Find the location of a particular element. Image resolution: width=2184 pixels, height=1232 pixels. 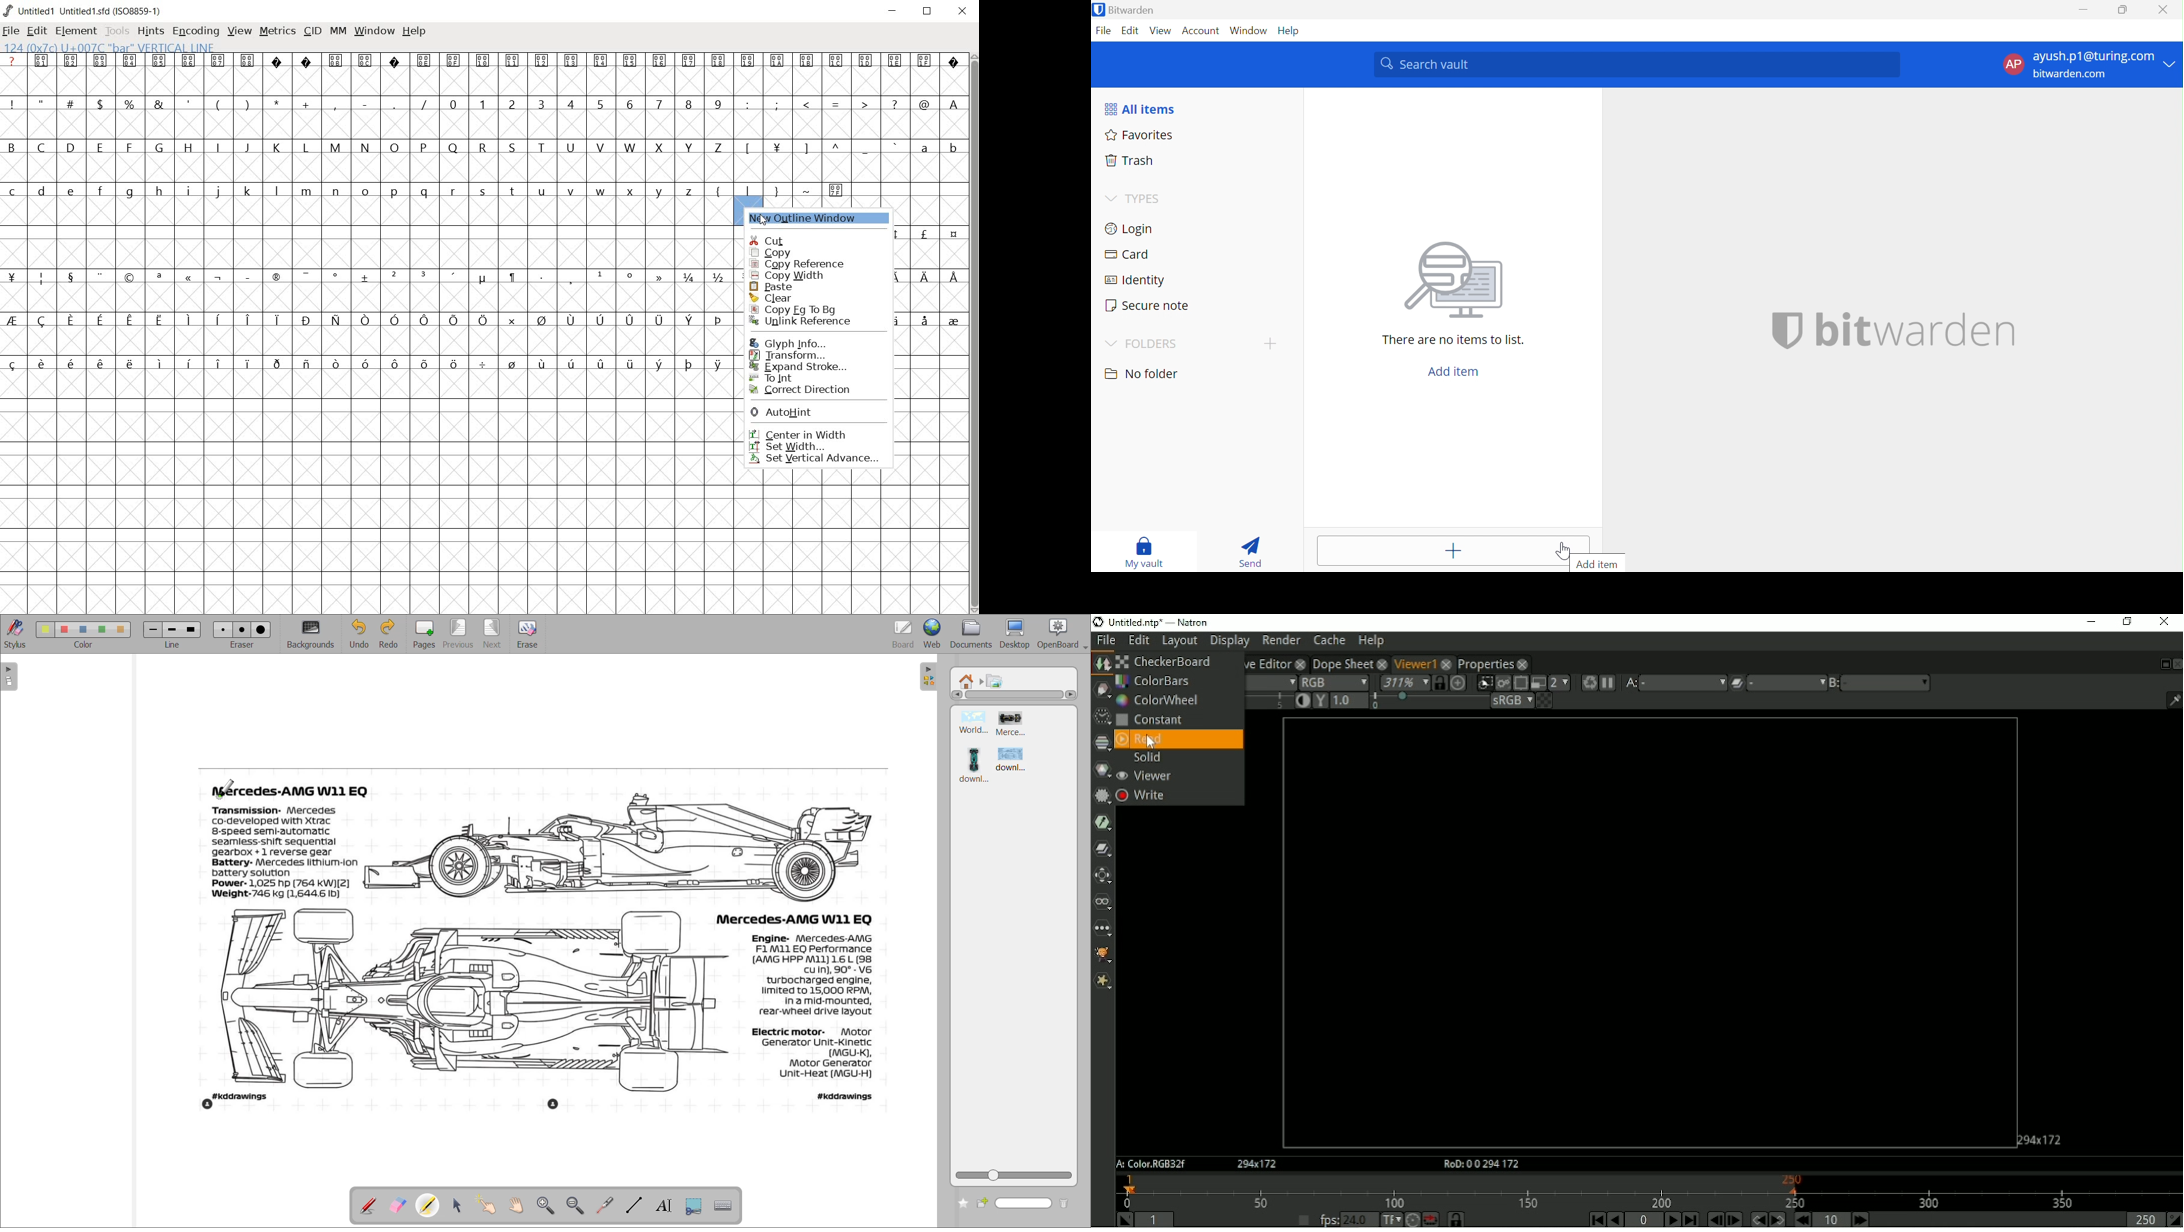

empty cells is located at coordinates (368, 339).